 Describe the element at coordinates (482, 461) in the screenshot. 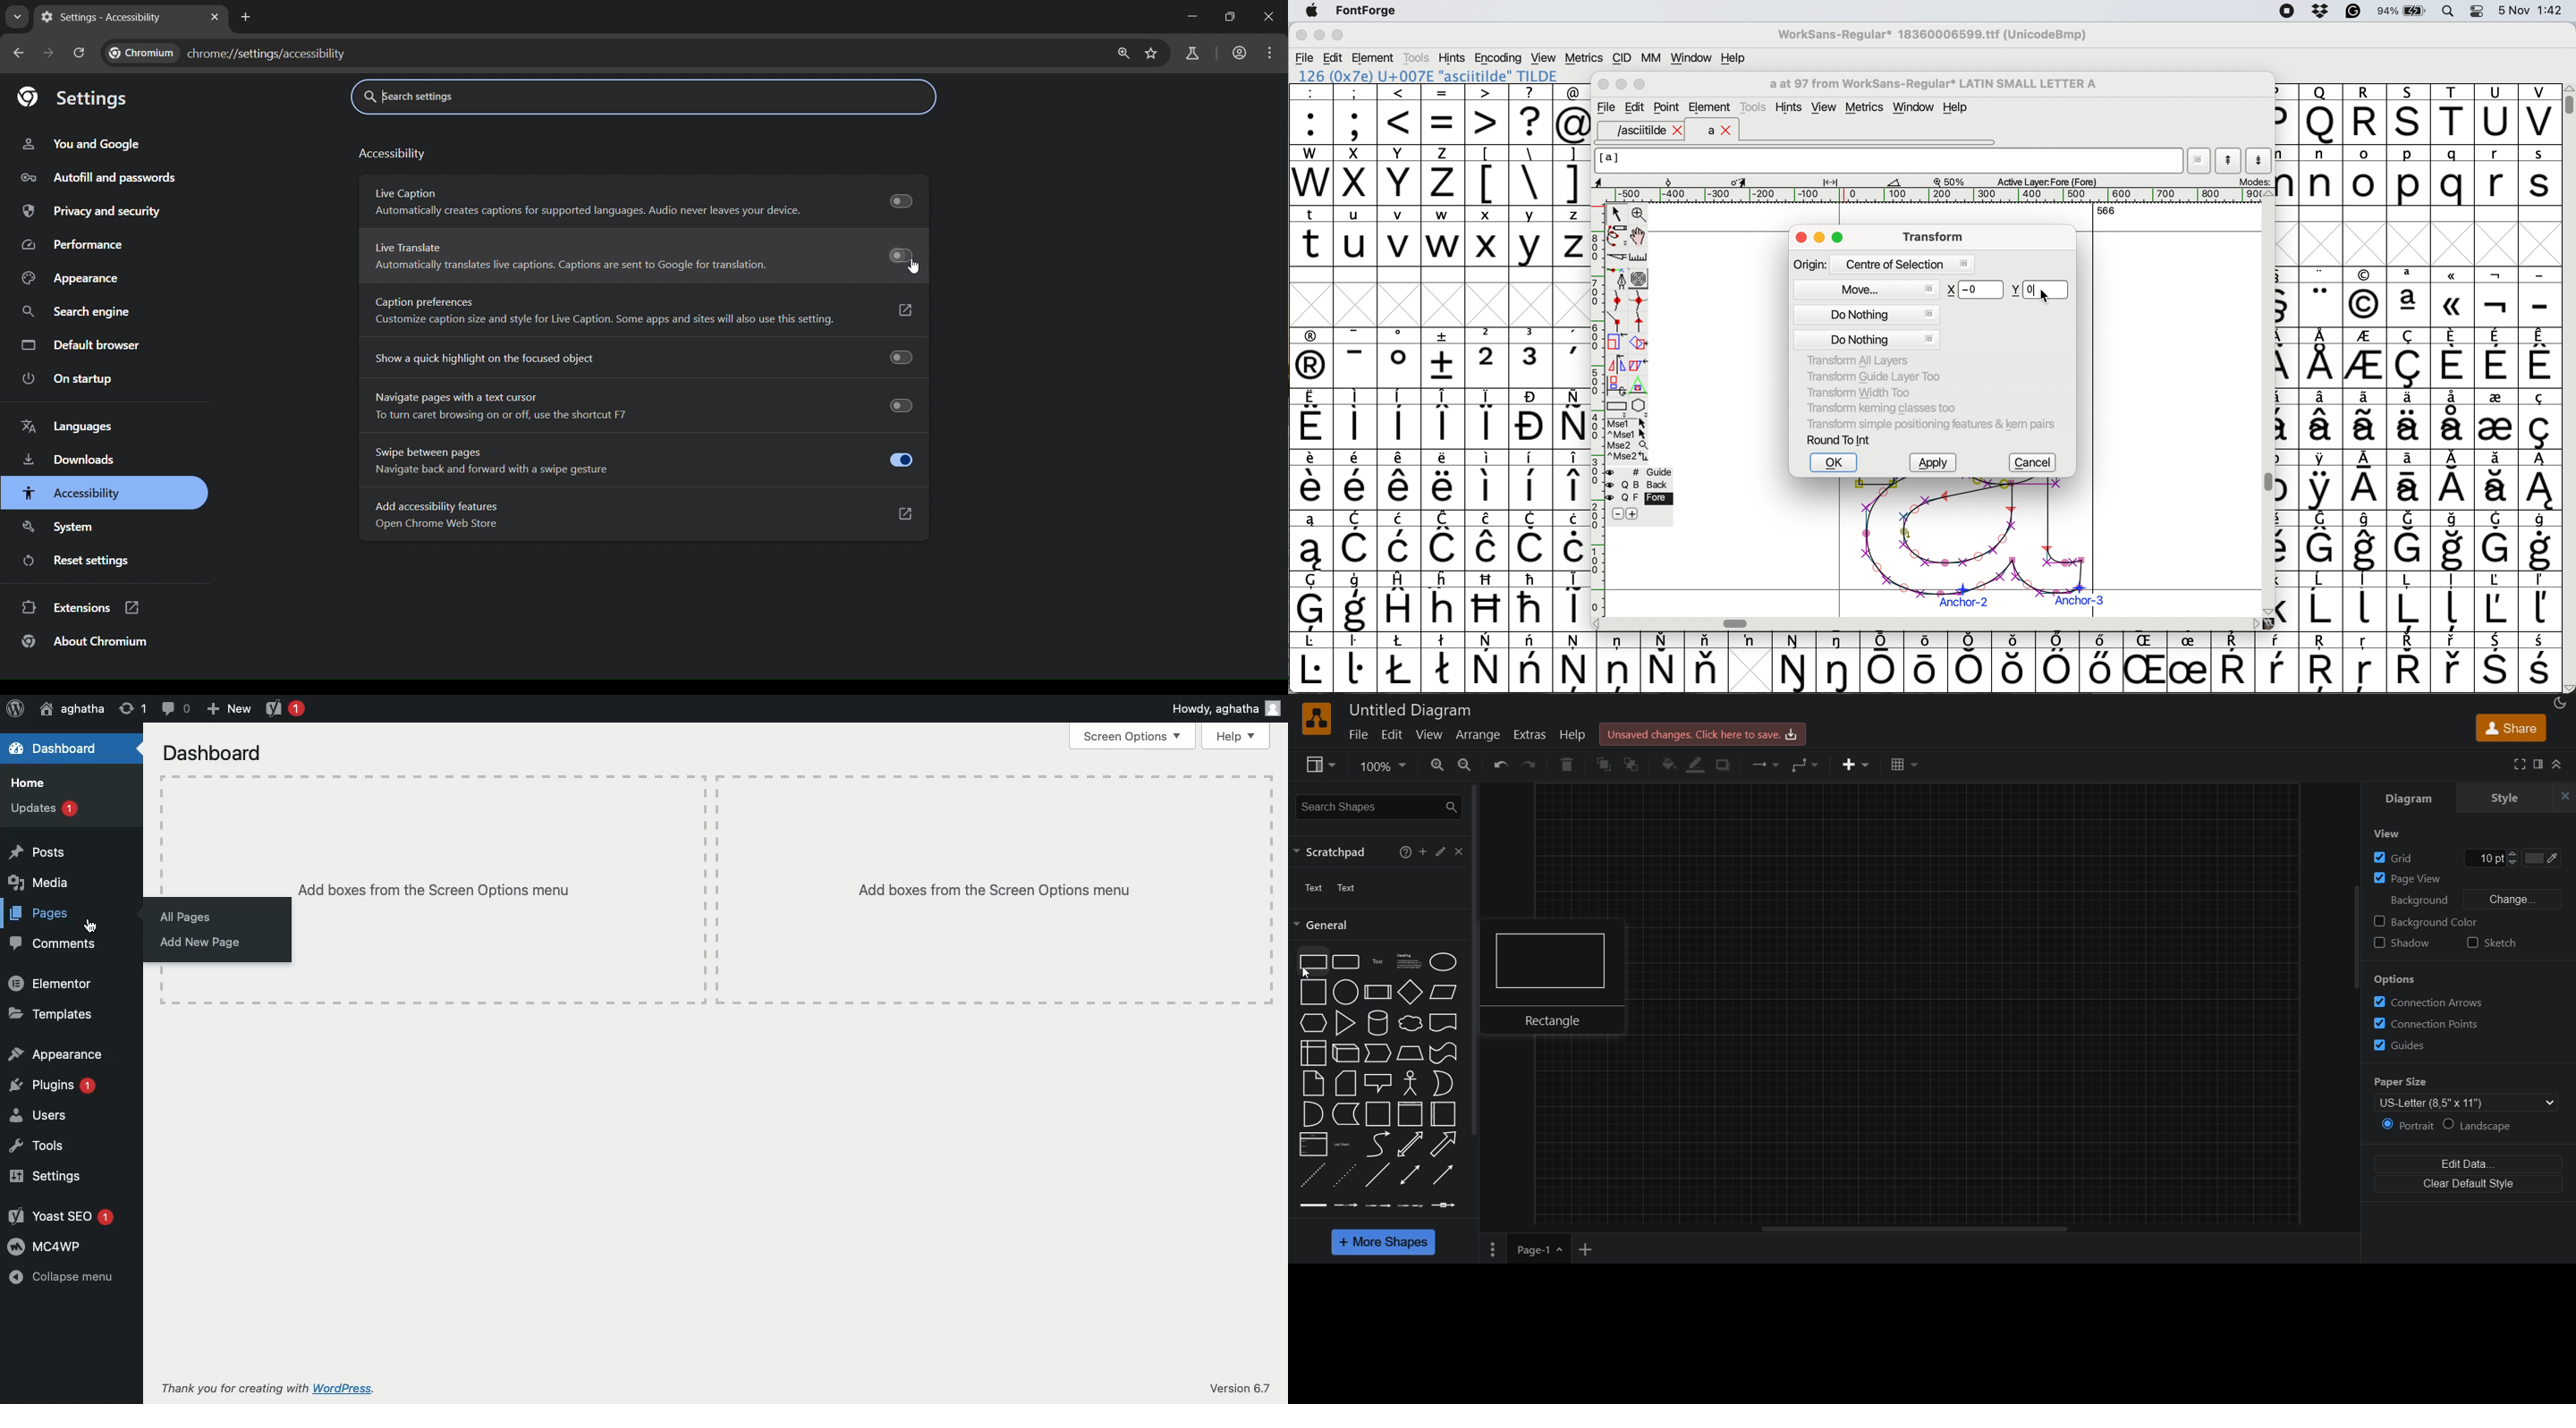

I see `Swipe between pages
Navigate back and forward with a swipe gesture` at that location.